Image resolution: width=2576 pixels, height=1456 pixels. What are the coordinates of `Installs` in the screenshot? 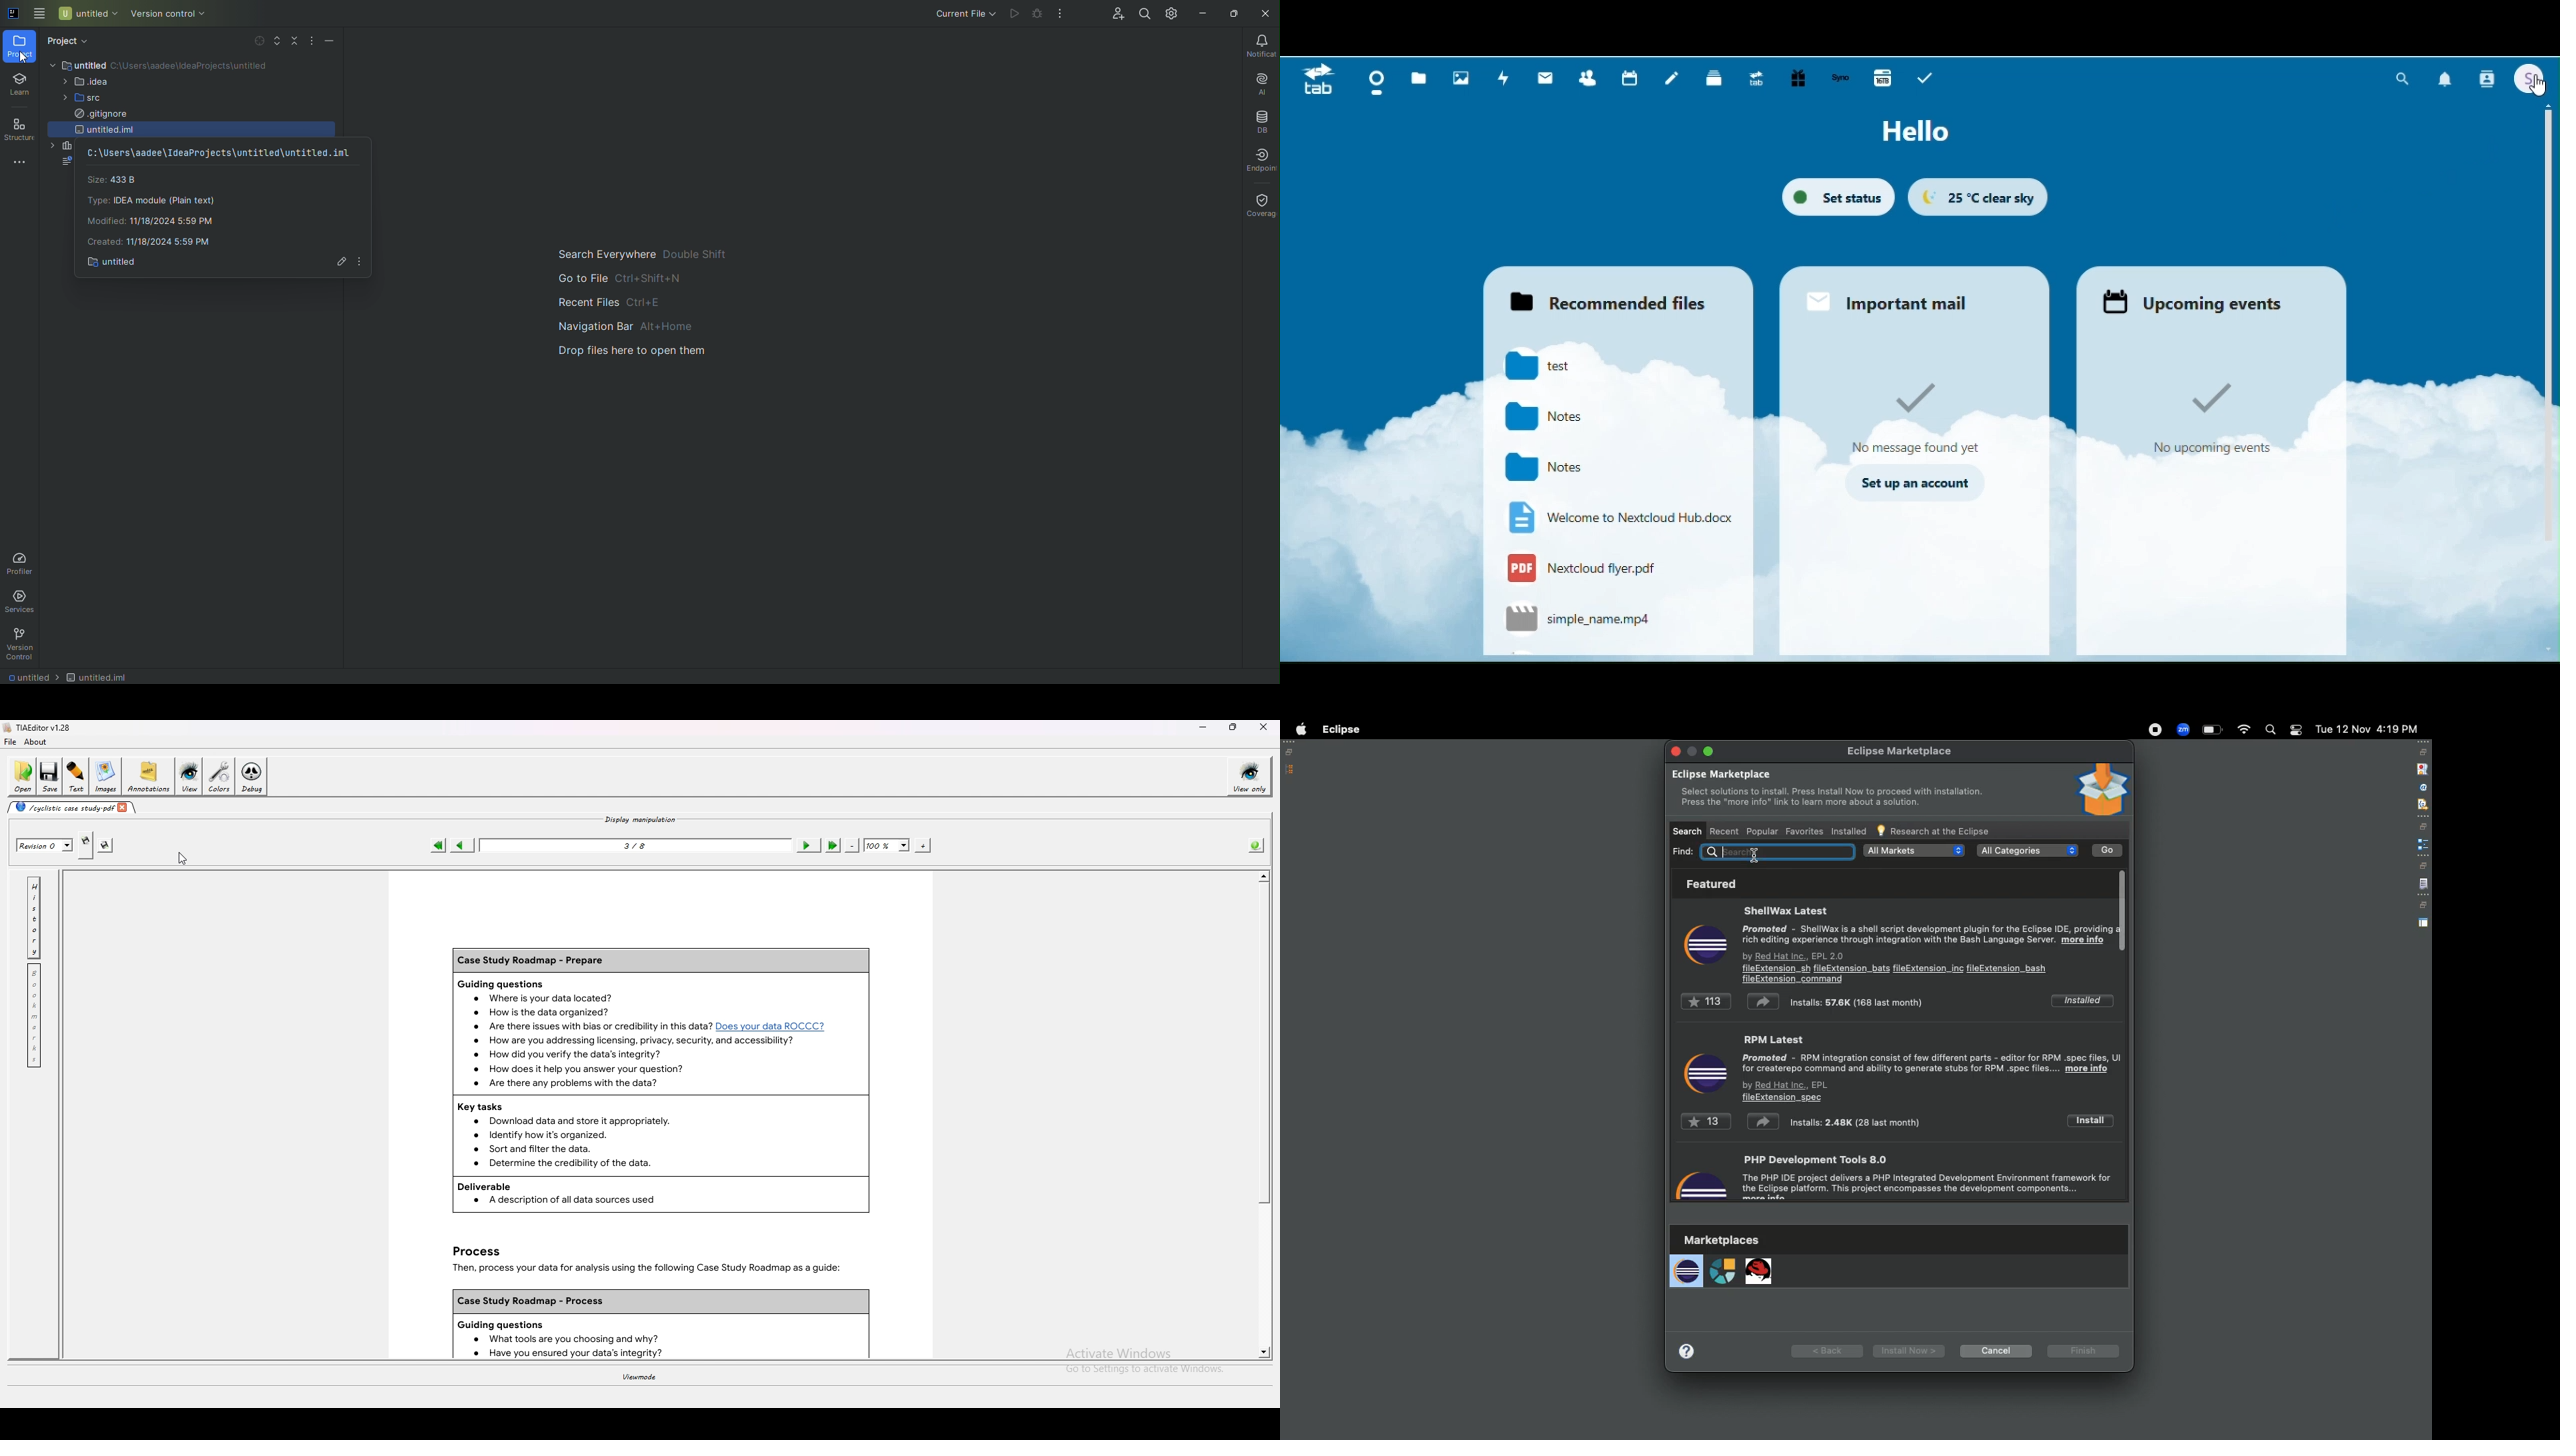 It's located at (1812, 1002).